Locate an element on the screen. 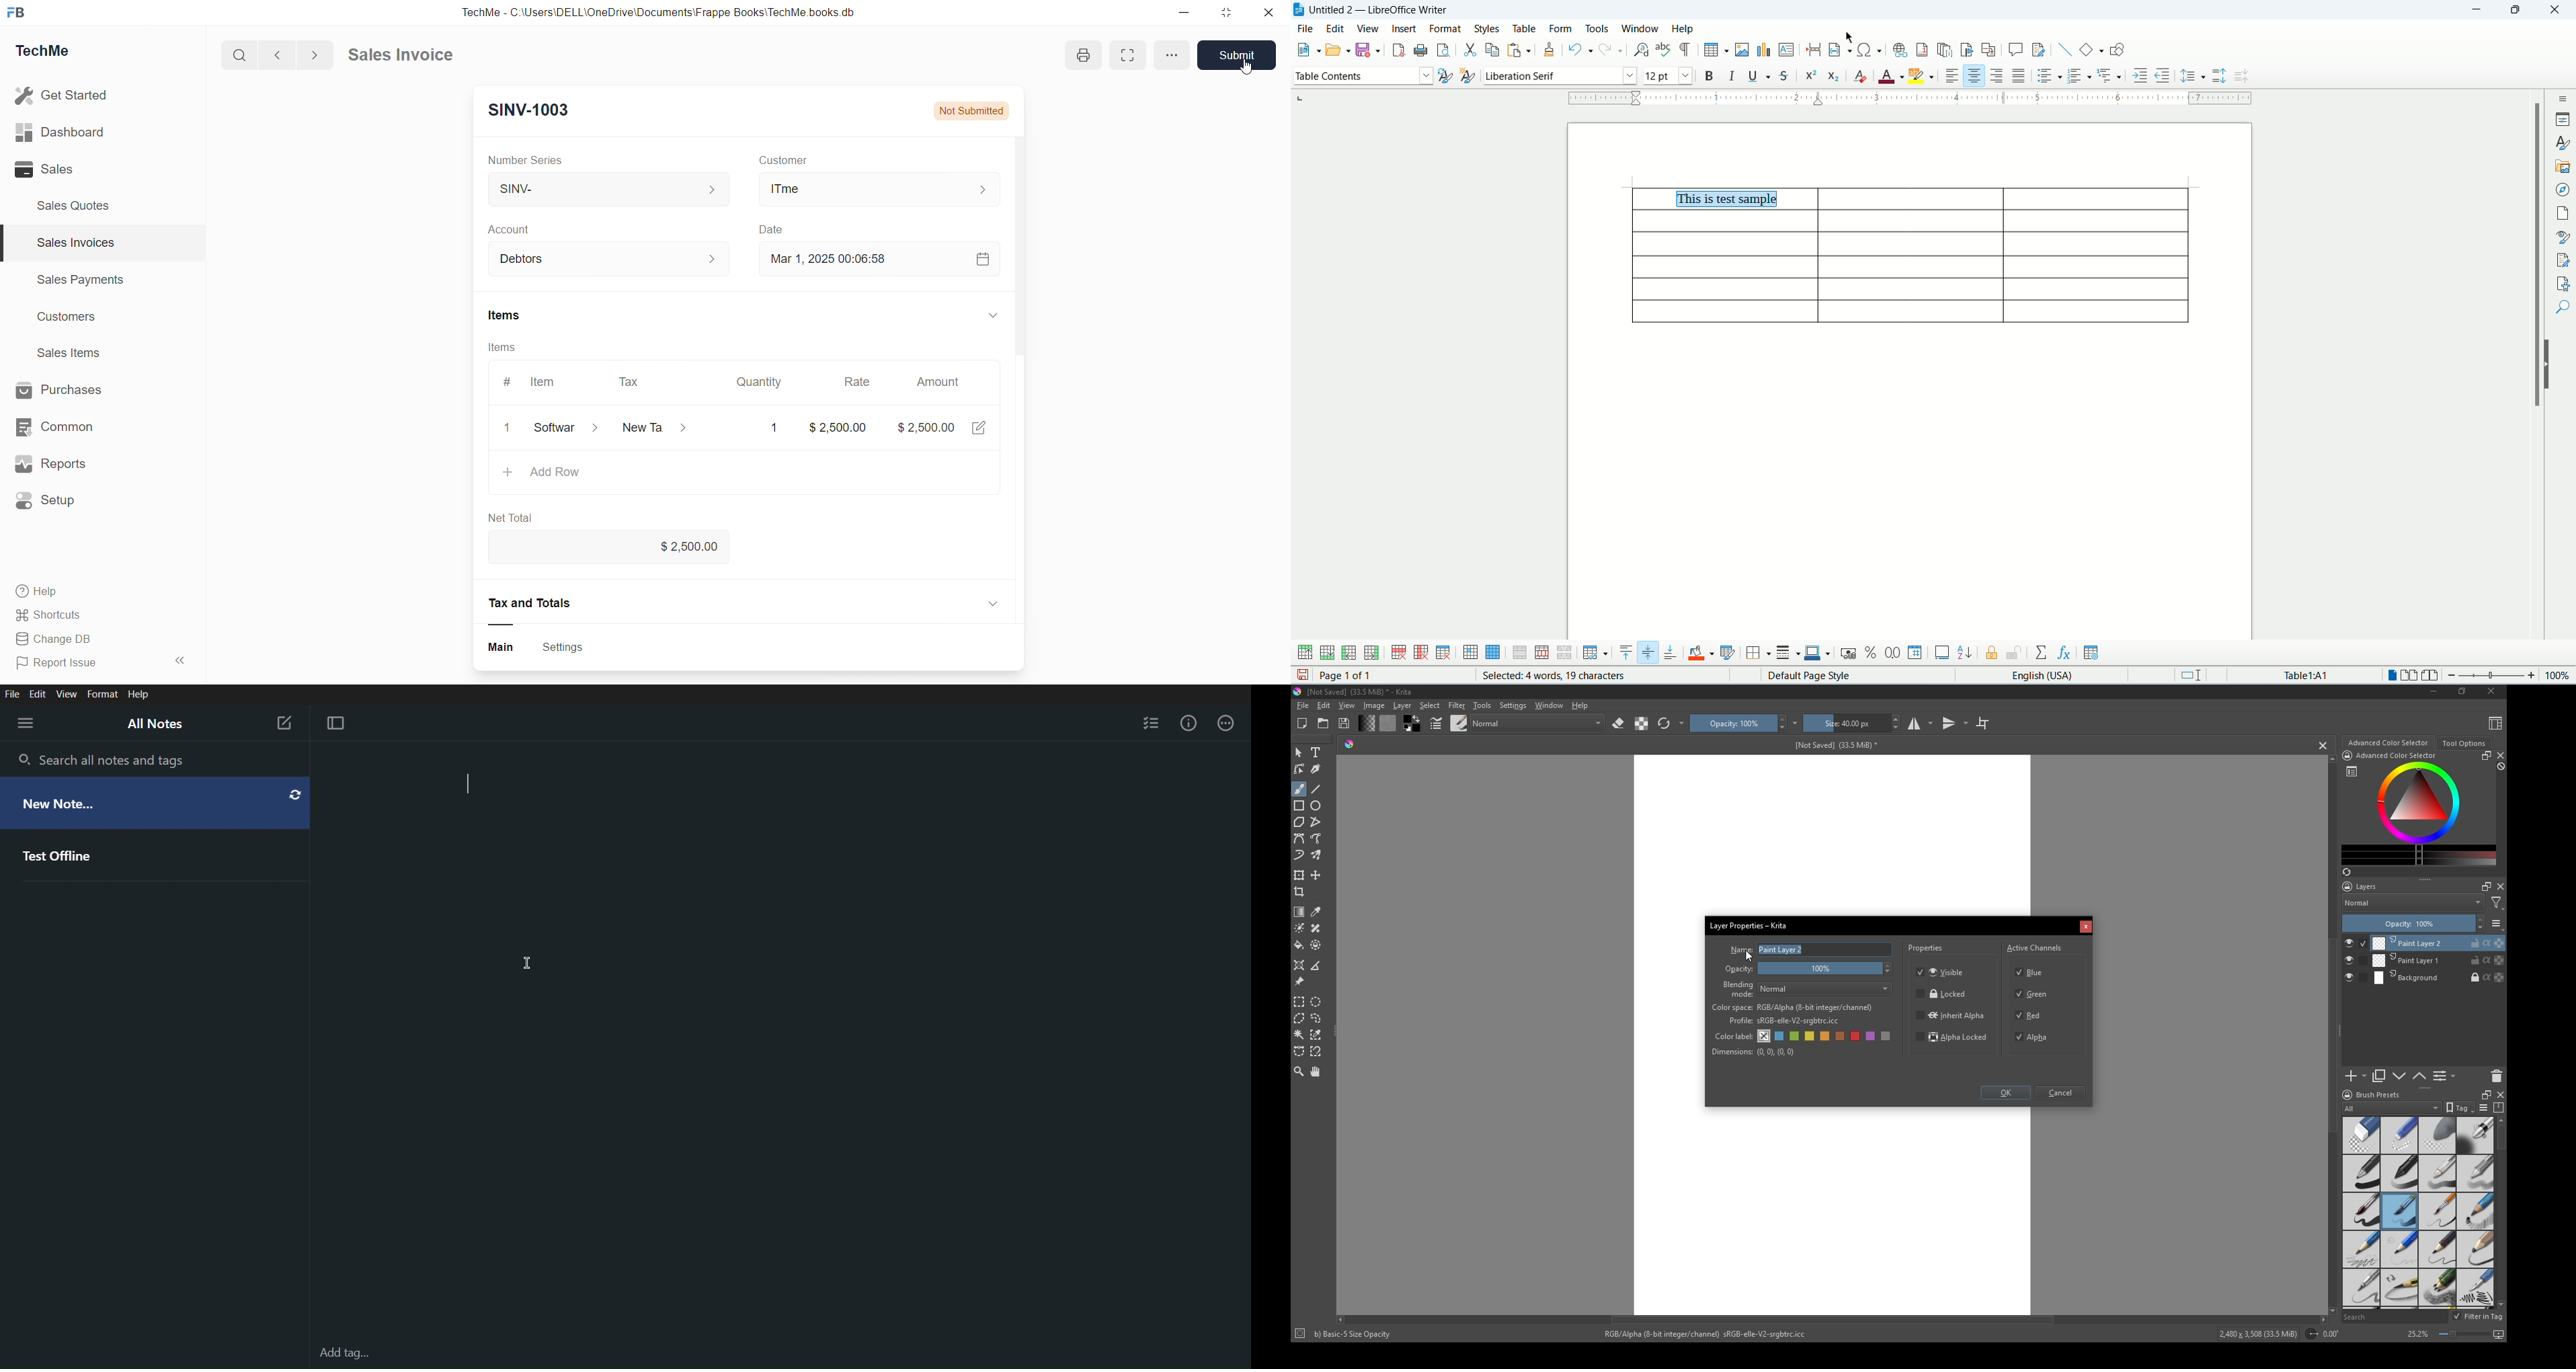  Close is located at coordinates (1272, 15).